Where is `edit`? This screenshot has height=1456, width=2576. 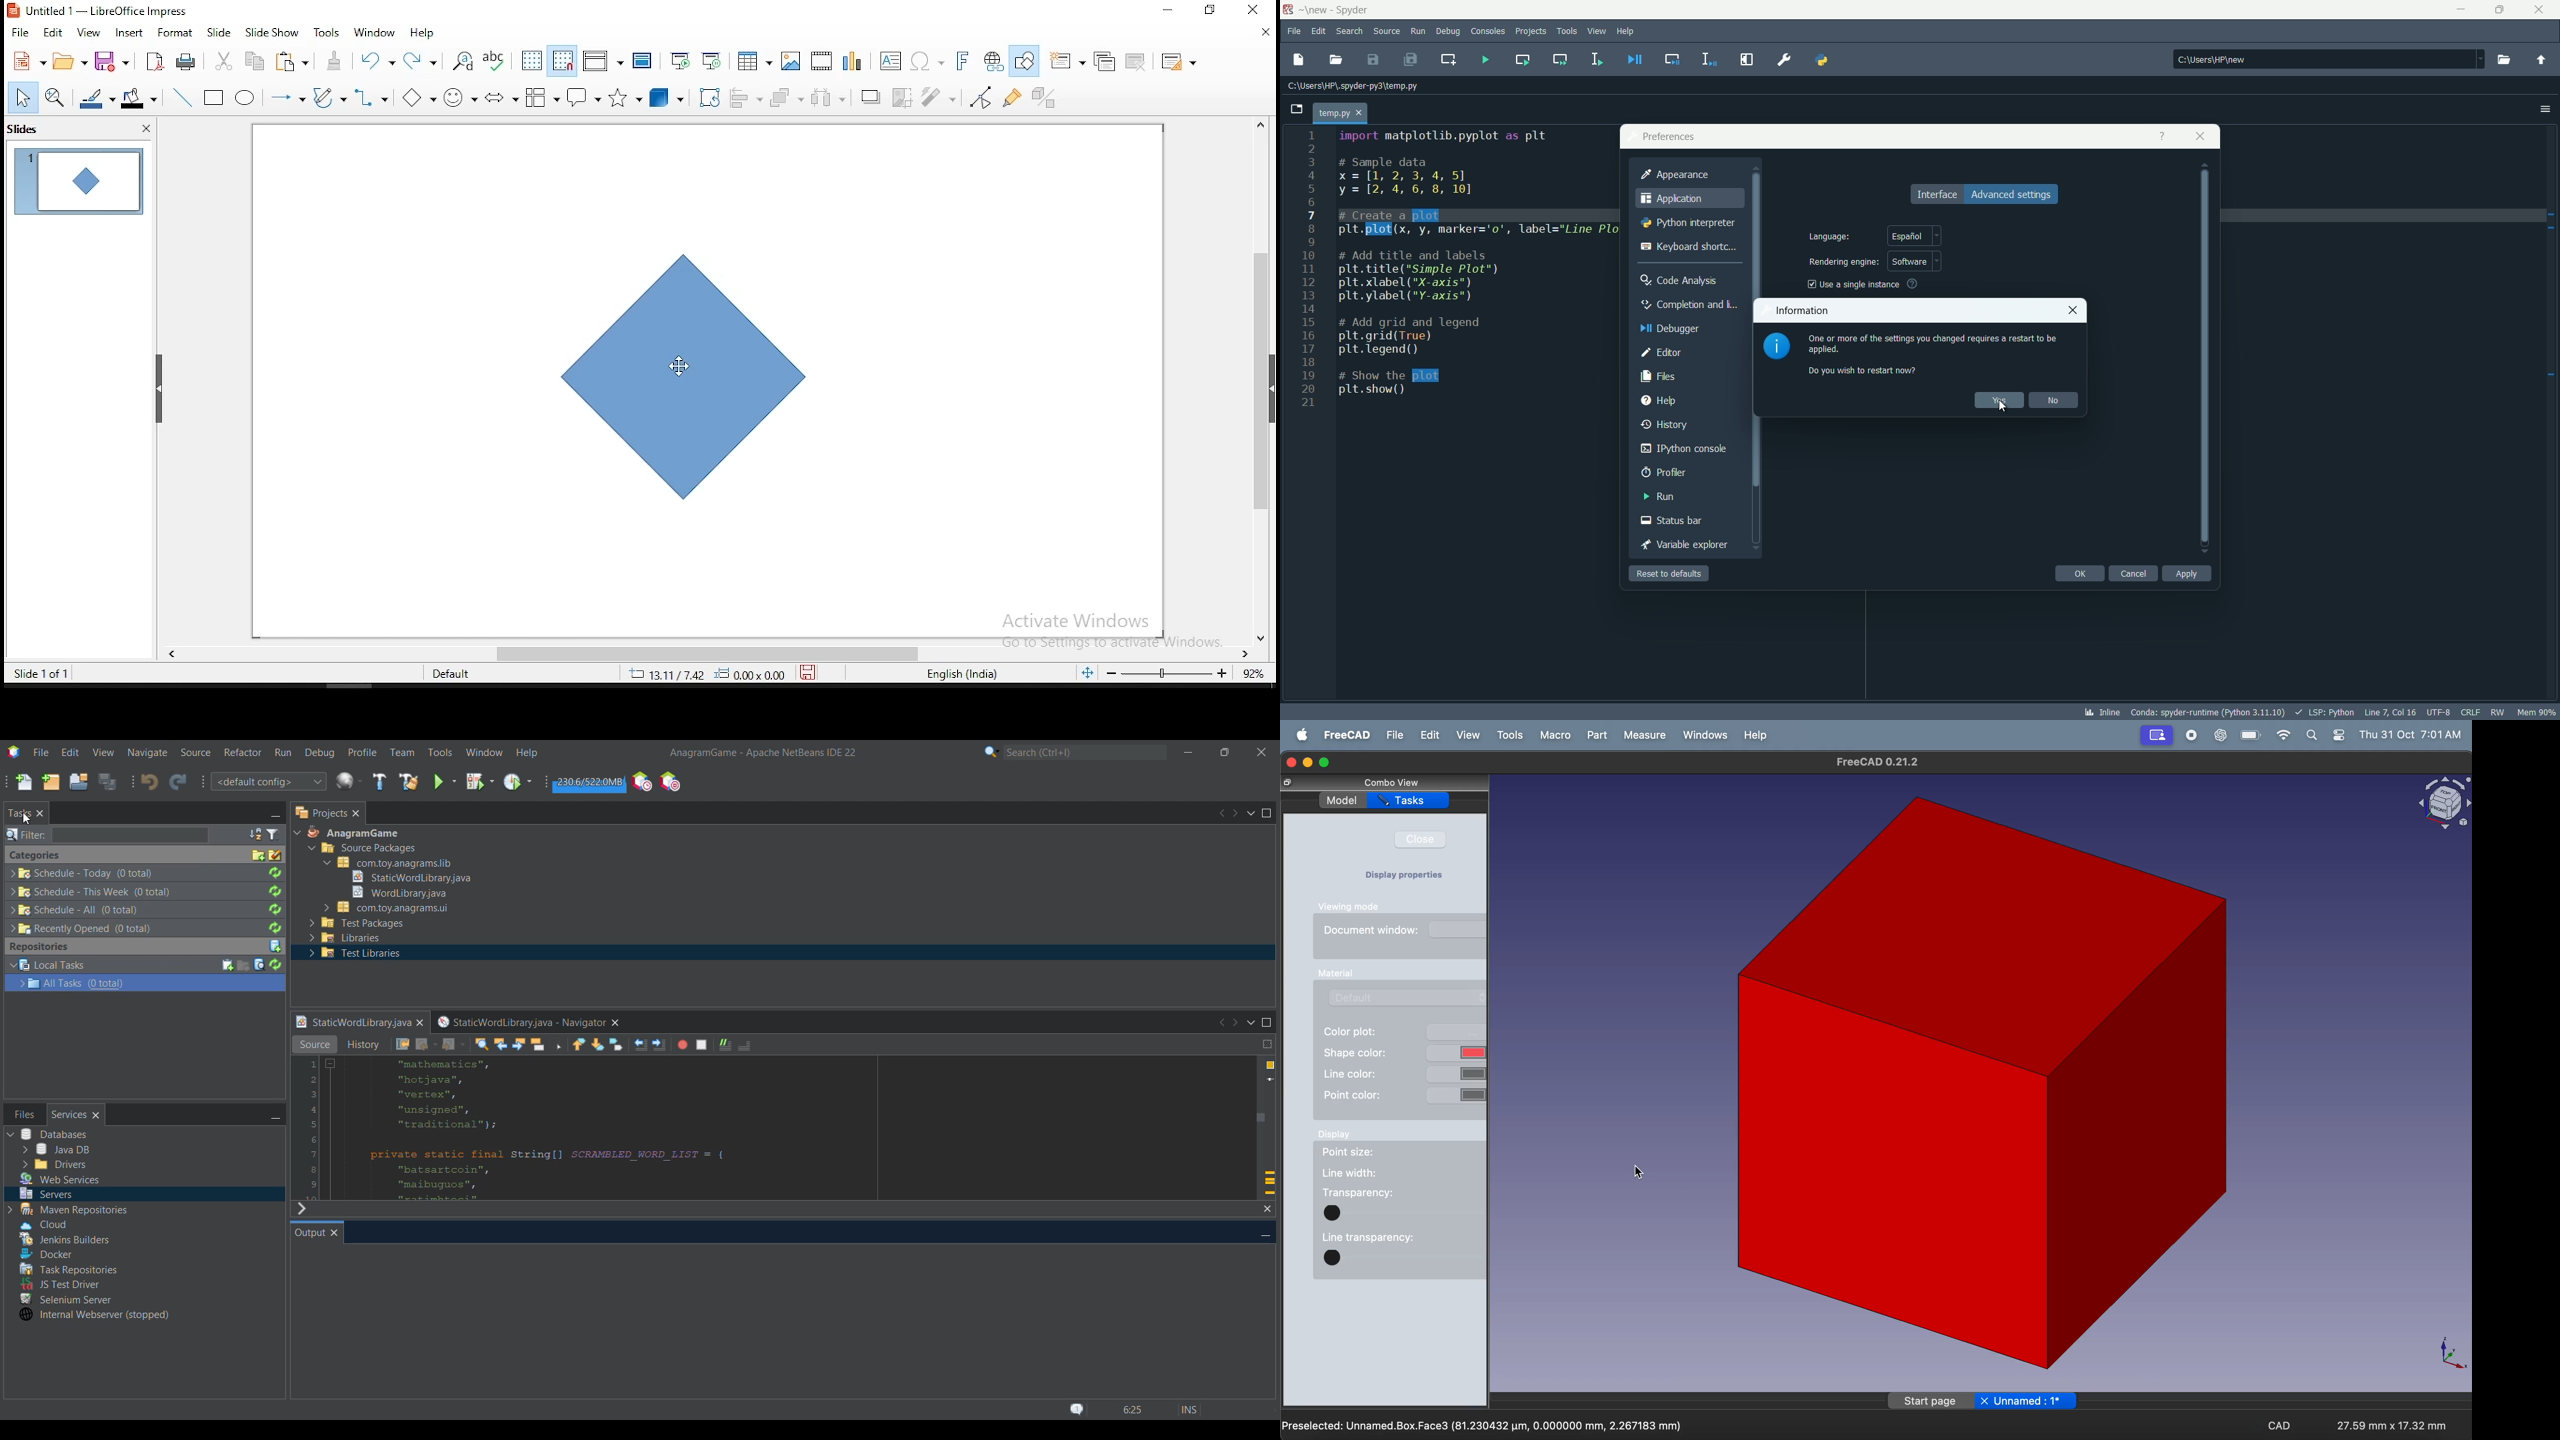 edit is located at coordinates (1319, 31).